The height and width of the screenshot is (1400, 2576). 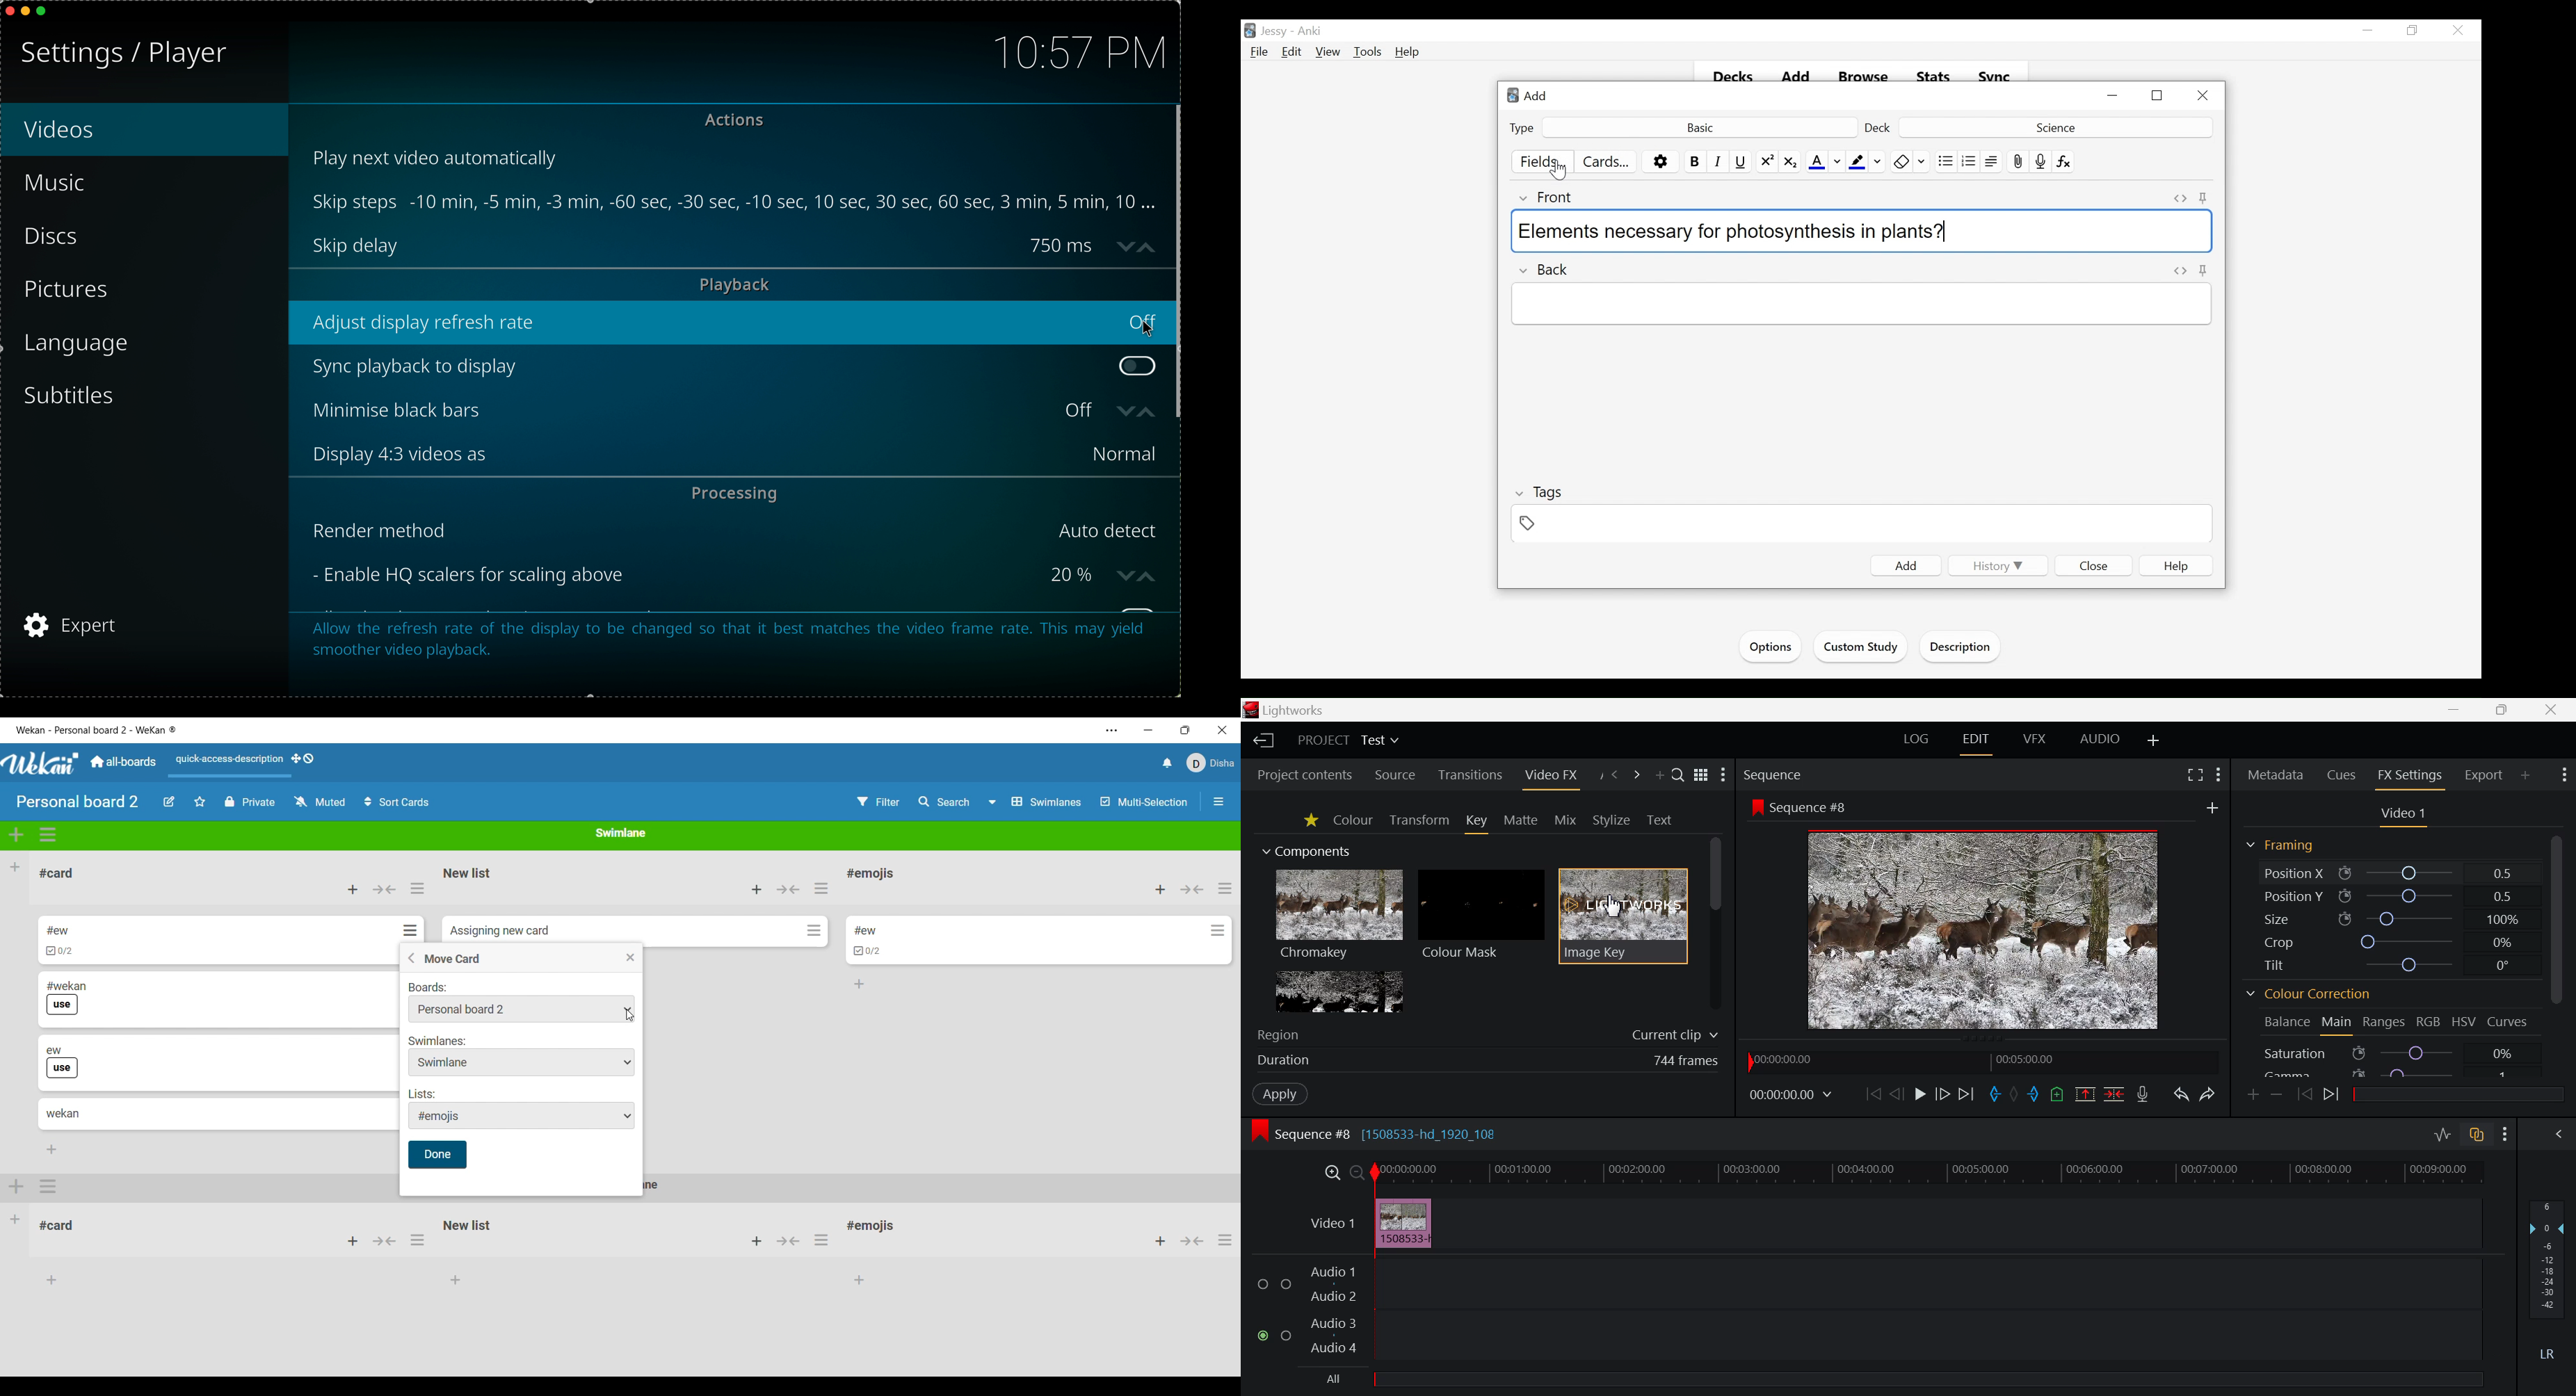 What do you see at coordinates (726, 637) in the screenshot?
I see `Allow the refresh rate of the display to be changed so that it best matches the video frame rate. This may yield
smoother video playback.` at bounding box center [726, 637].